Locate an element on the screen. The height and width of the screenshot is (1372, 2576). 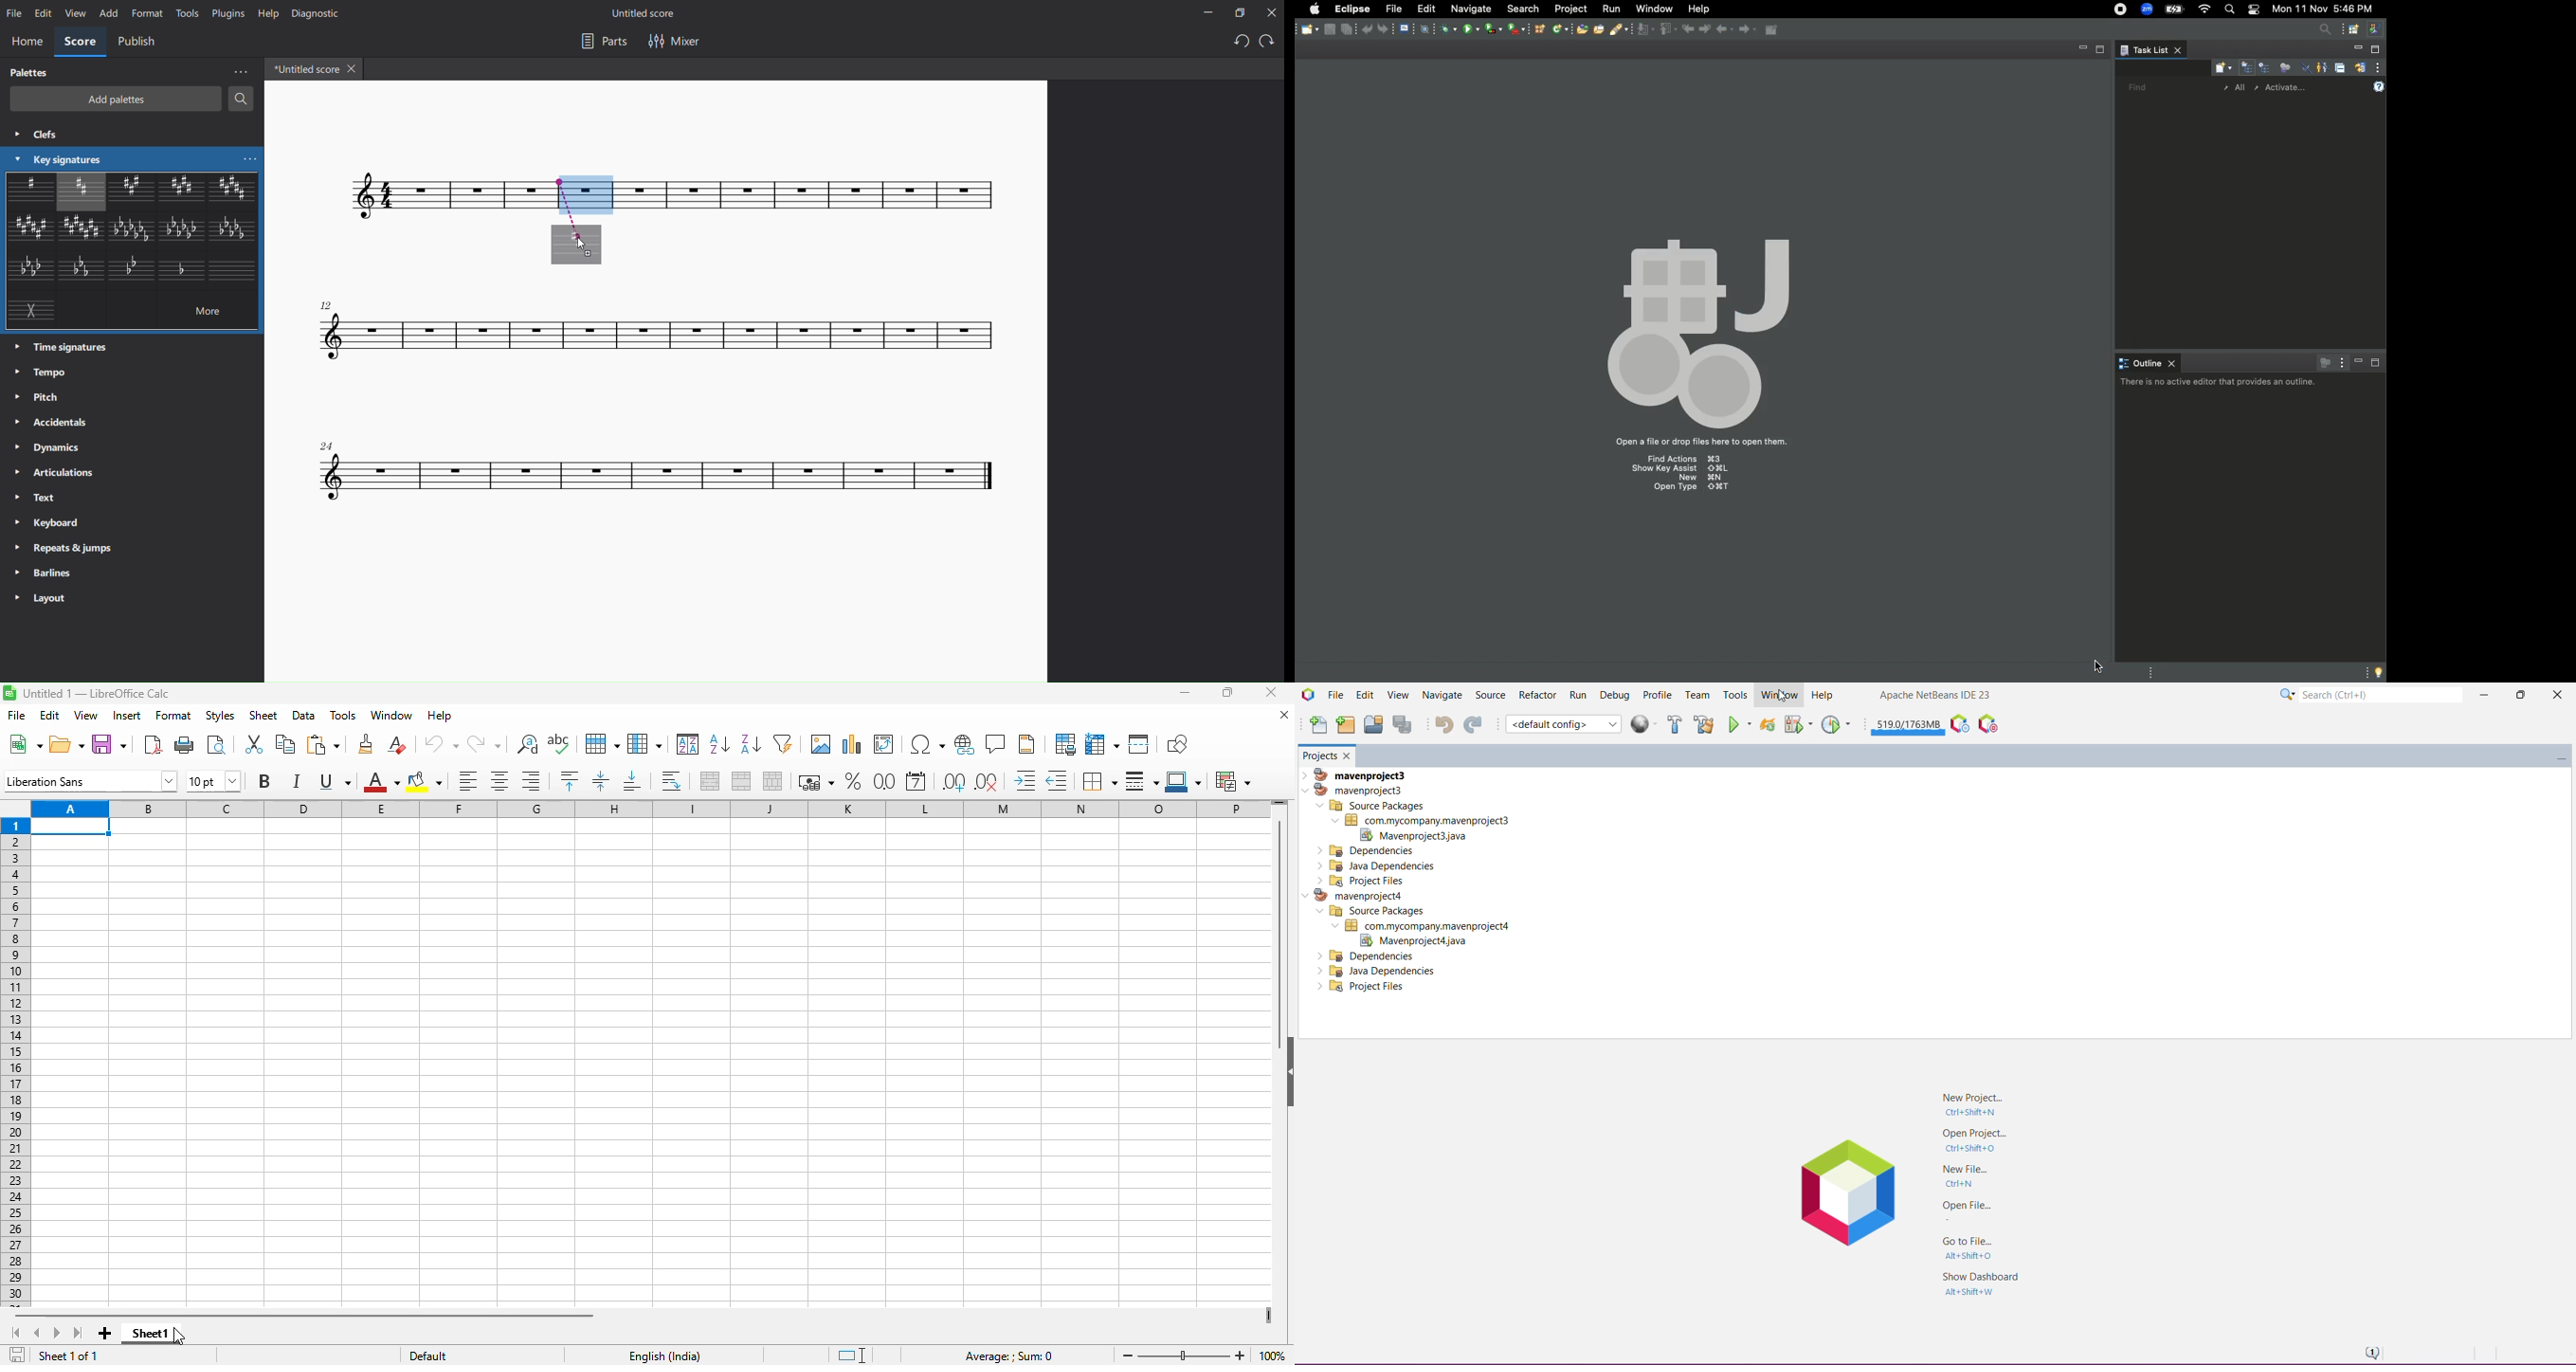
clone formatting is located at coordinates (365, 743).